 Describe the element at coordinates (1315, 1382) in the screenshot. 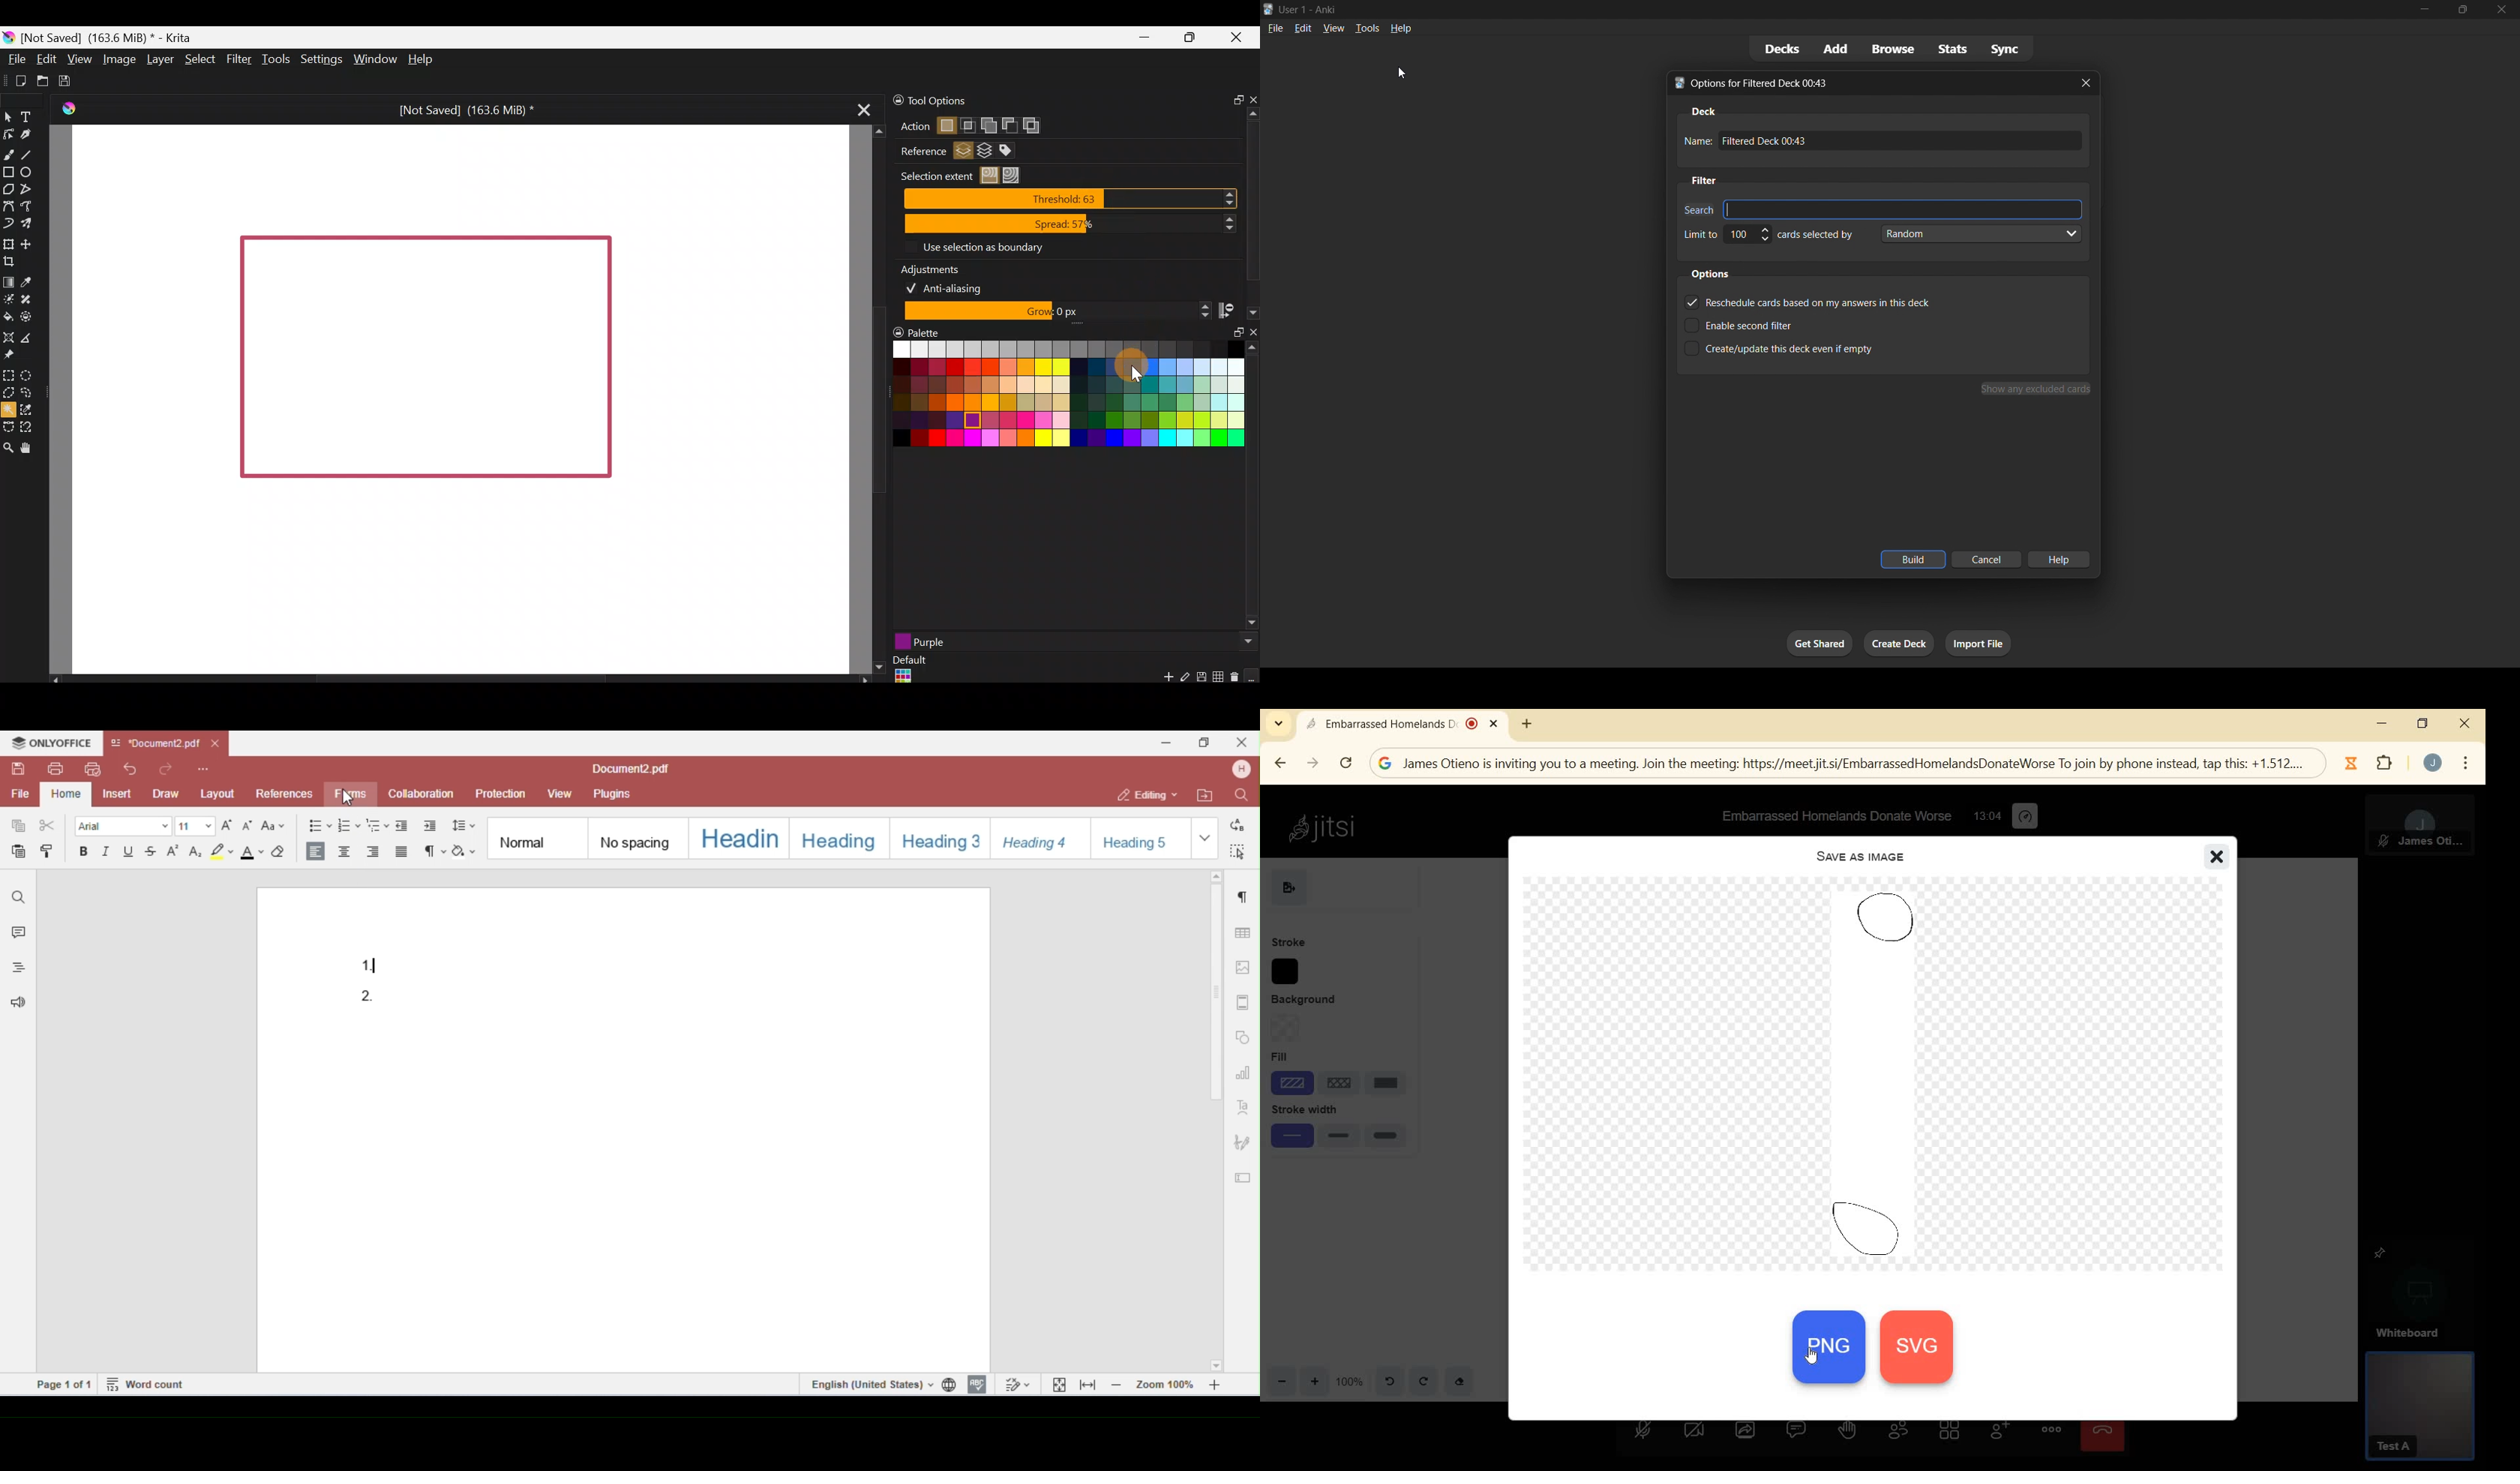

I see `zoom in` at that location.